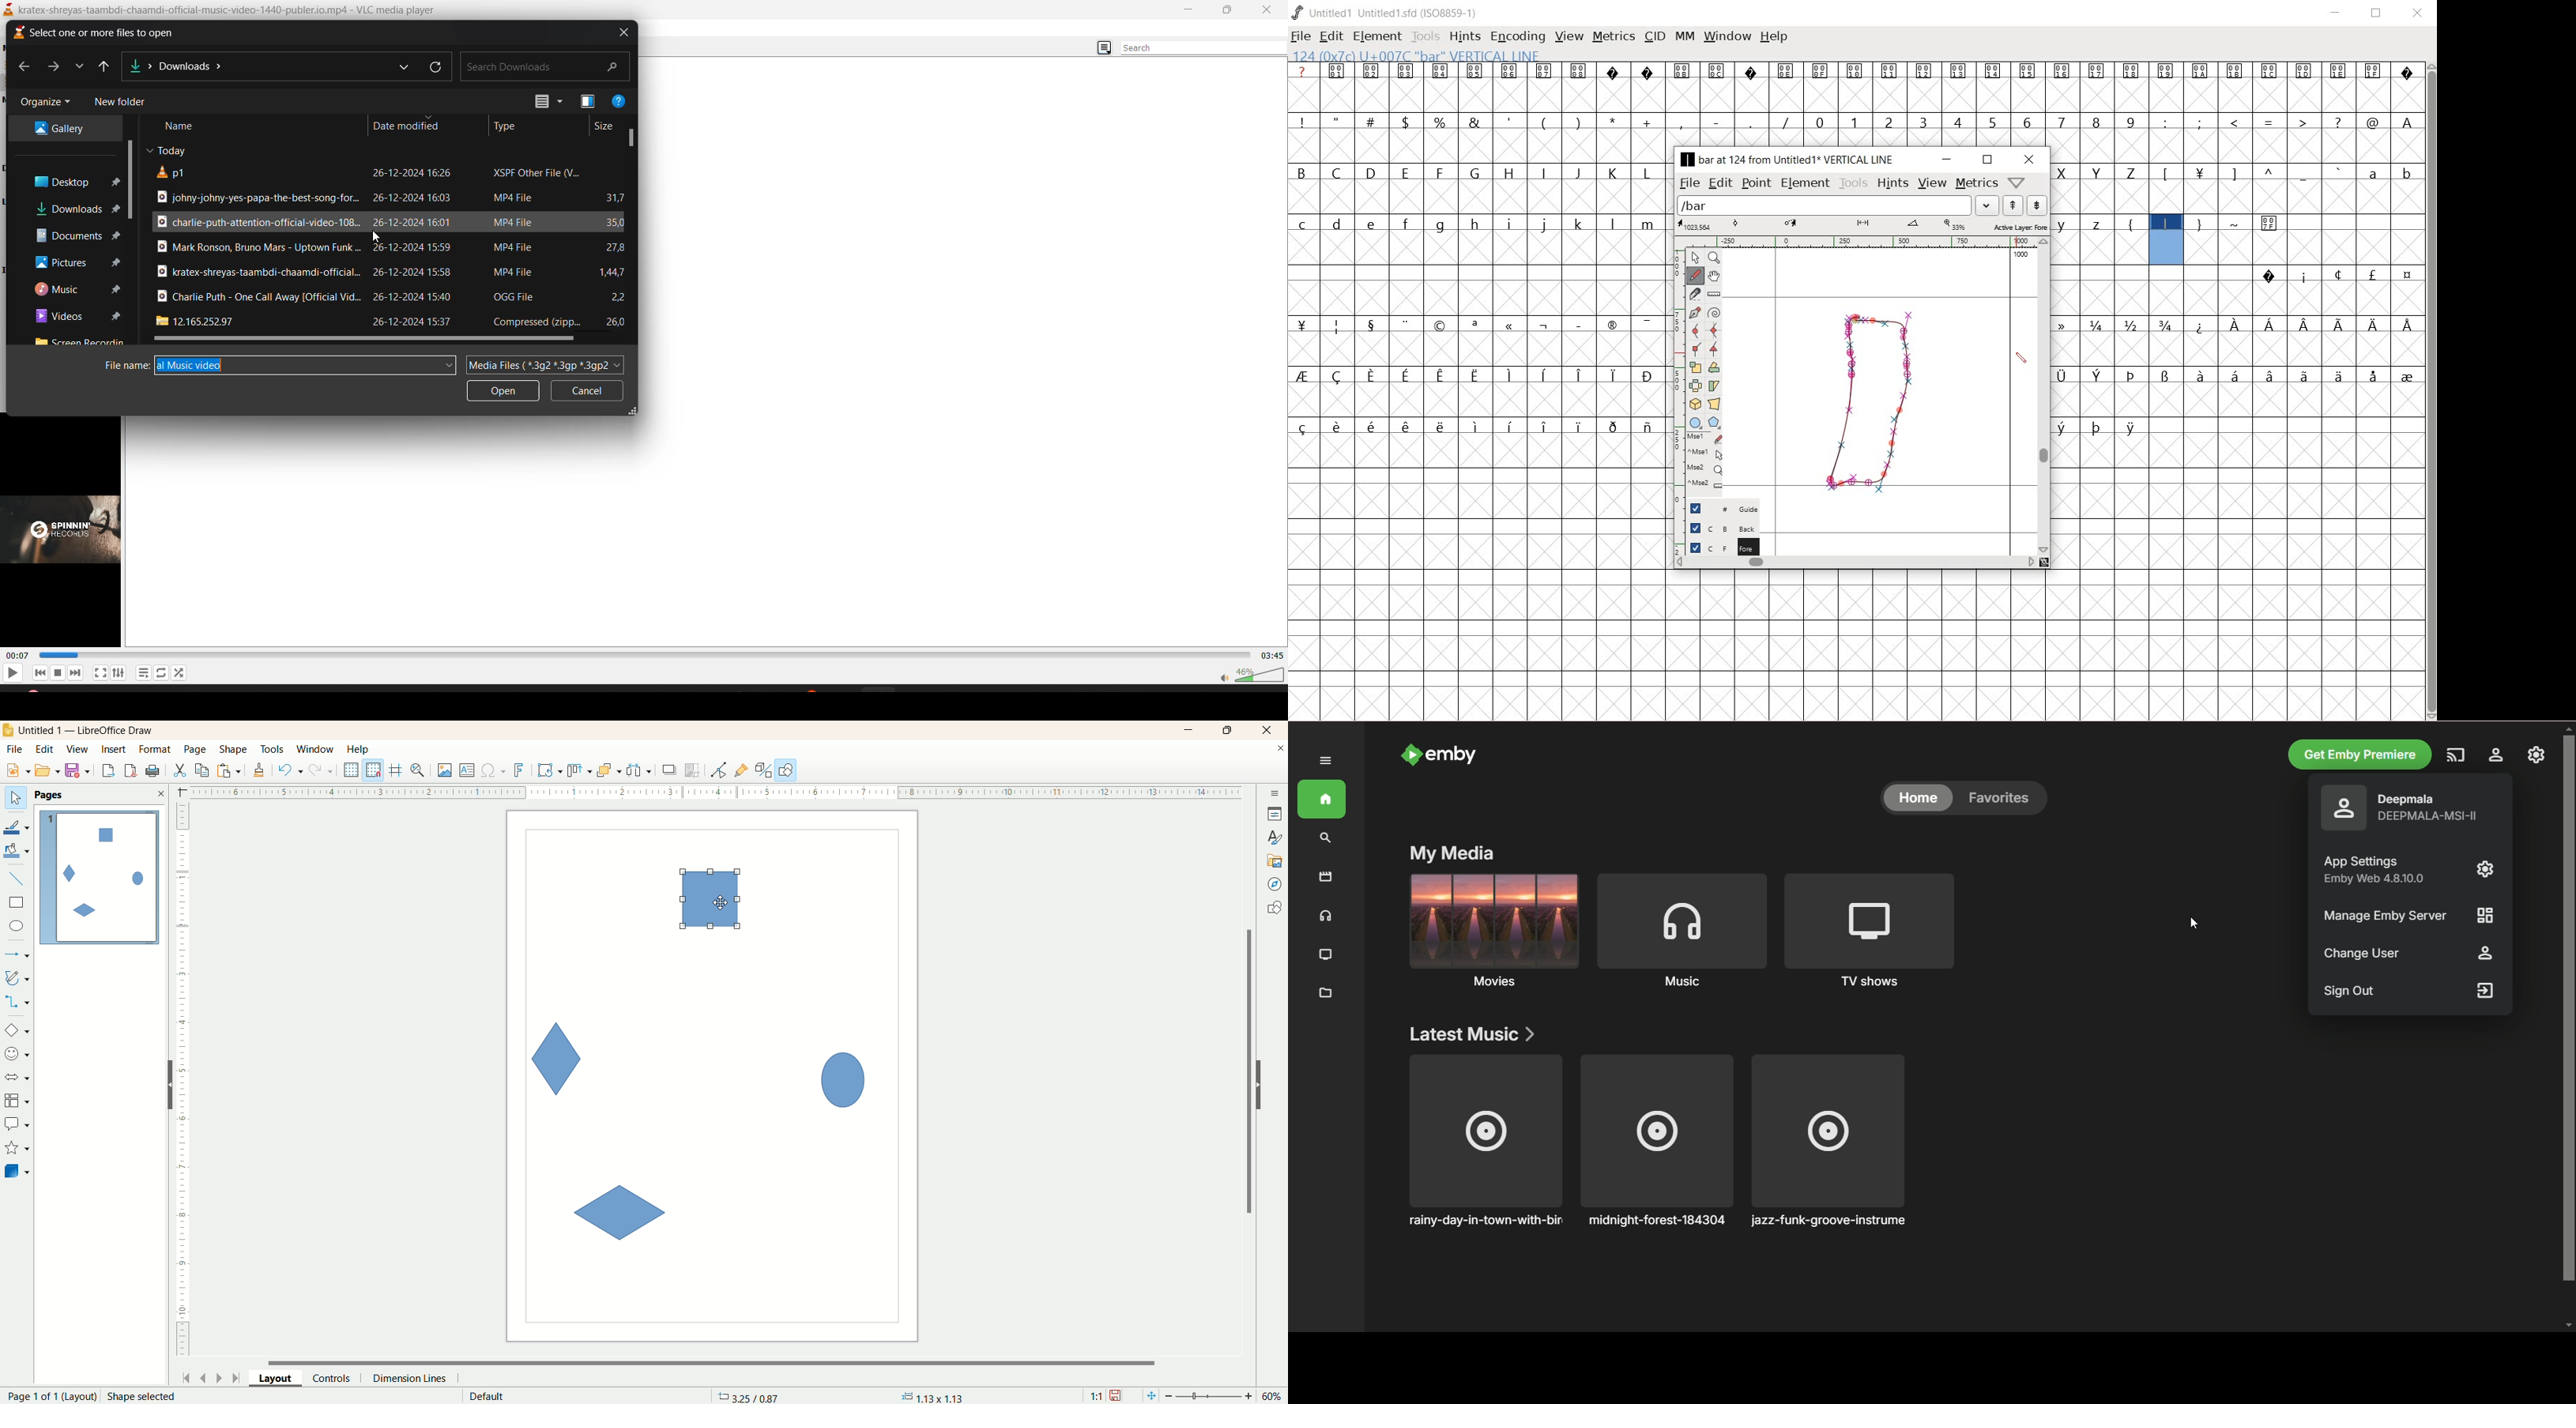 The height and width of the screenshot is (1428, 2576). What do you see at coordinates (154, 772) in the screenshot?
I see `export as PDF` at bounding box center [154, 772].